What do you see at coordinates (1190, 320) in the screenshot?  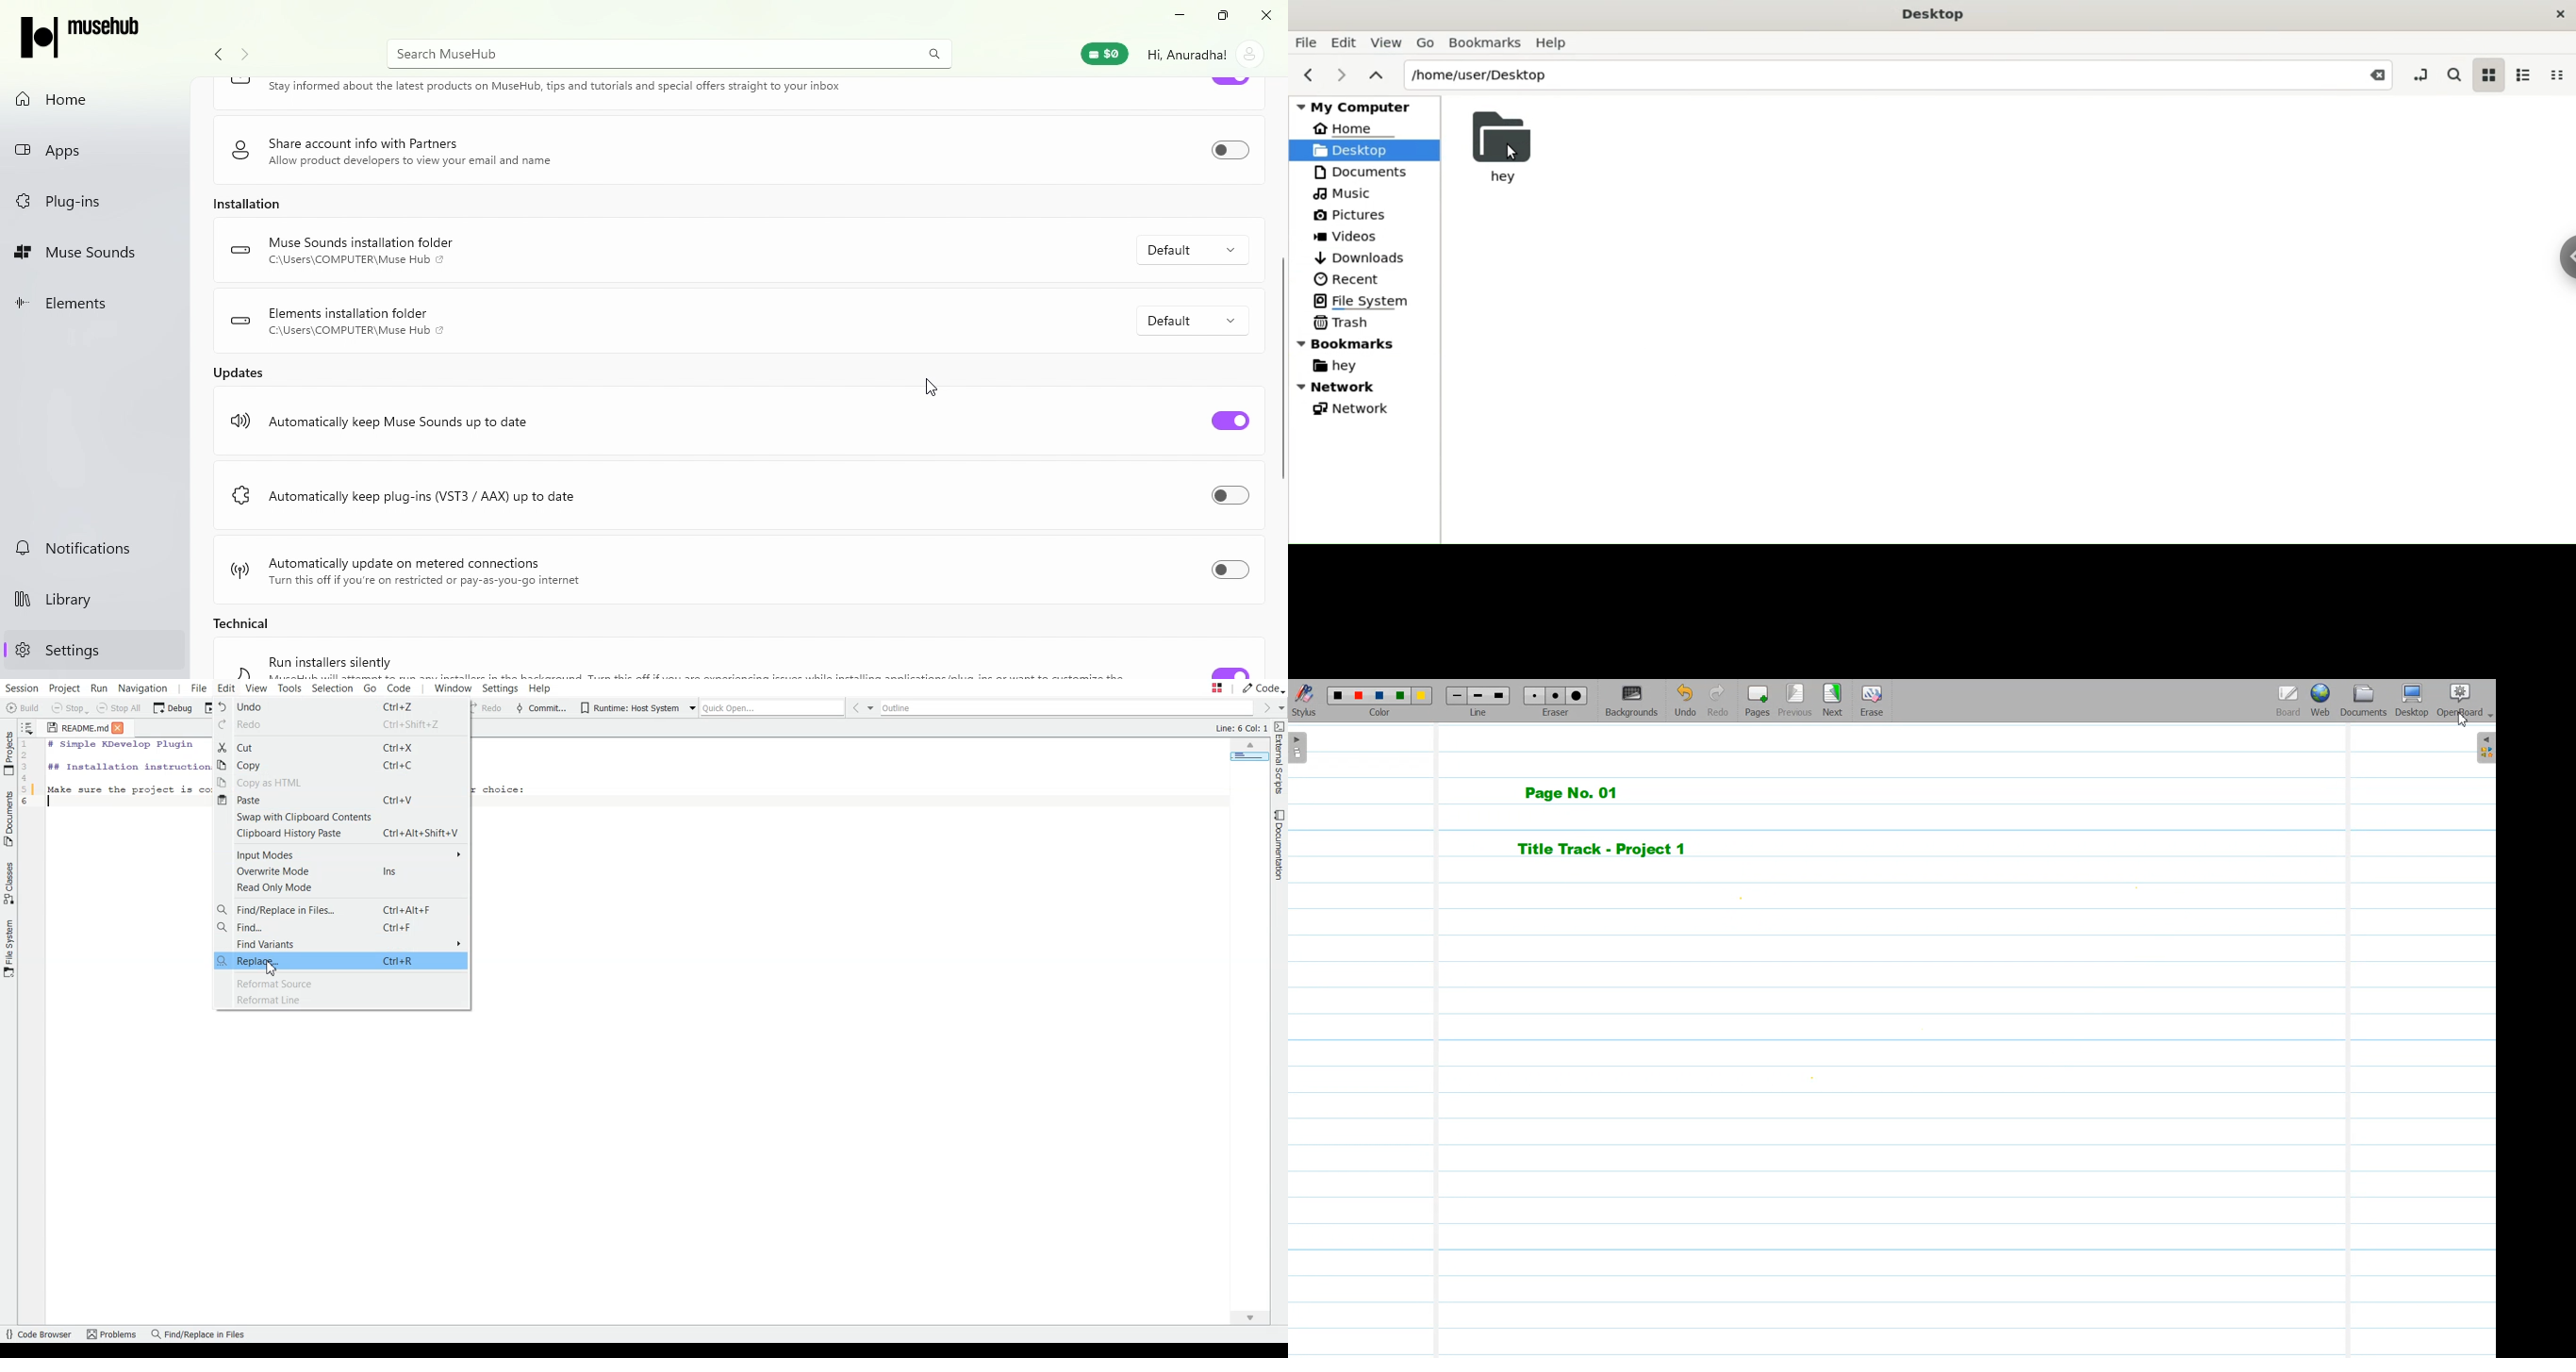 I see `Default` at bounding box center [1190, 320].